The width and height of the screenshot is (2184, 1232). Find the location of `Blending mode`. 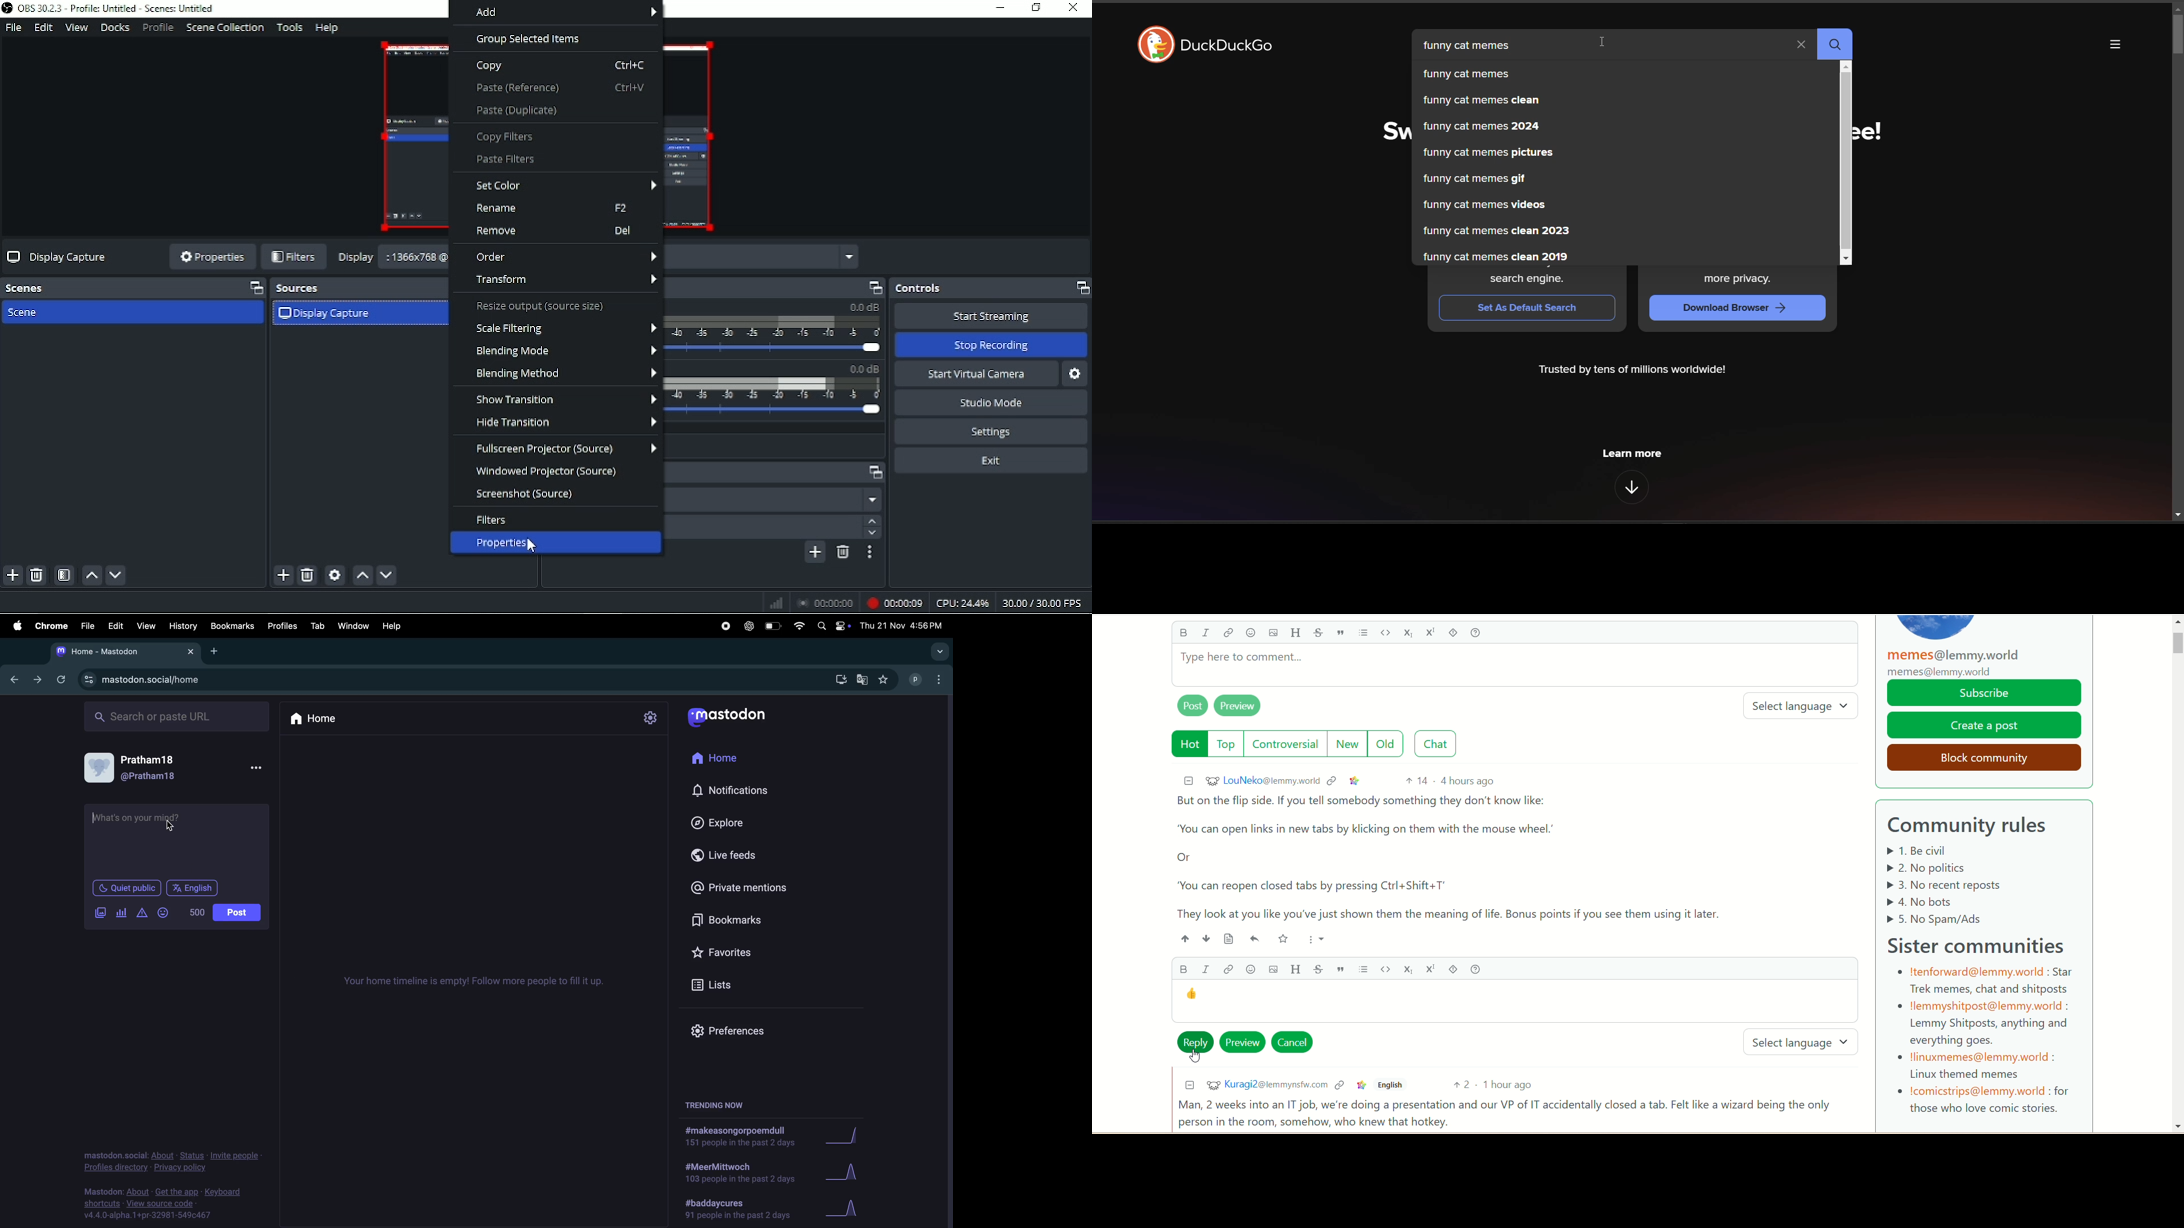

Blending mode is located at coordinates (563, 352).